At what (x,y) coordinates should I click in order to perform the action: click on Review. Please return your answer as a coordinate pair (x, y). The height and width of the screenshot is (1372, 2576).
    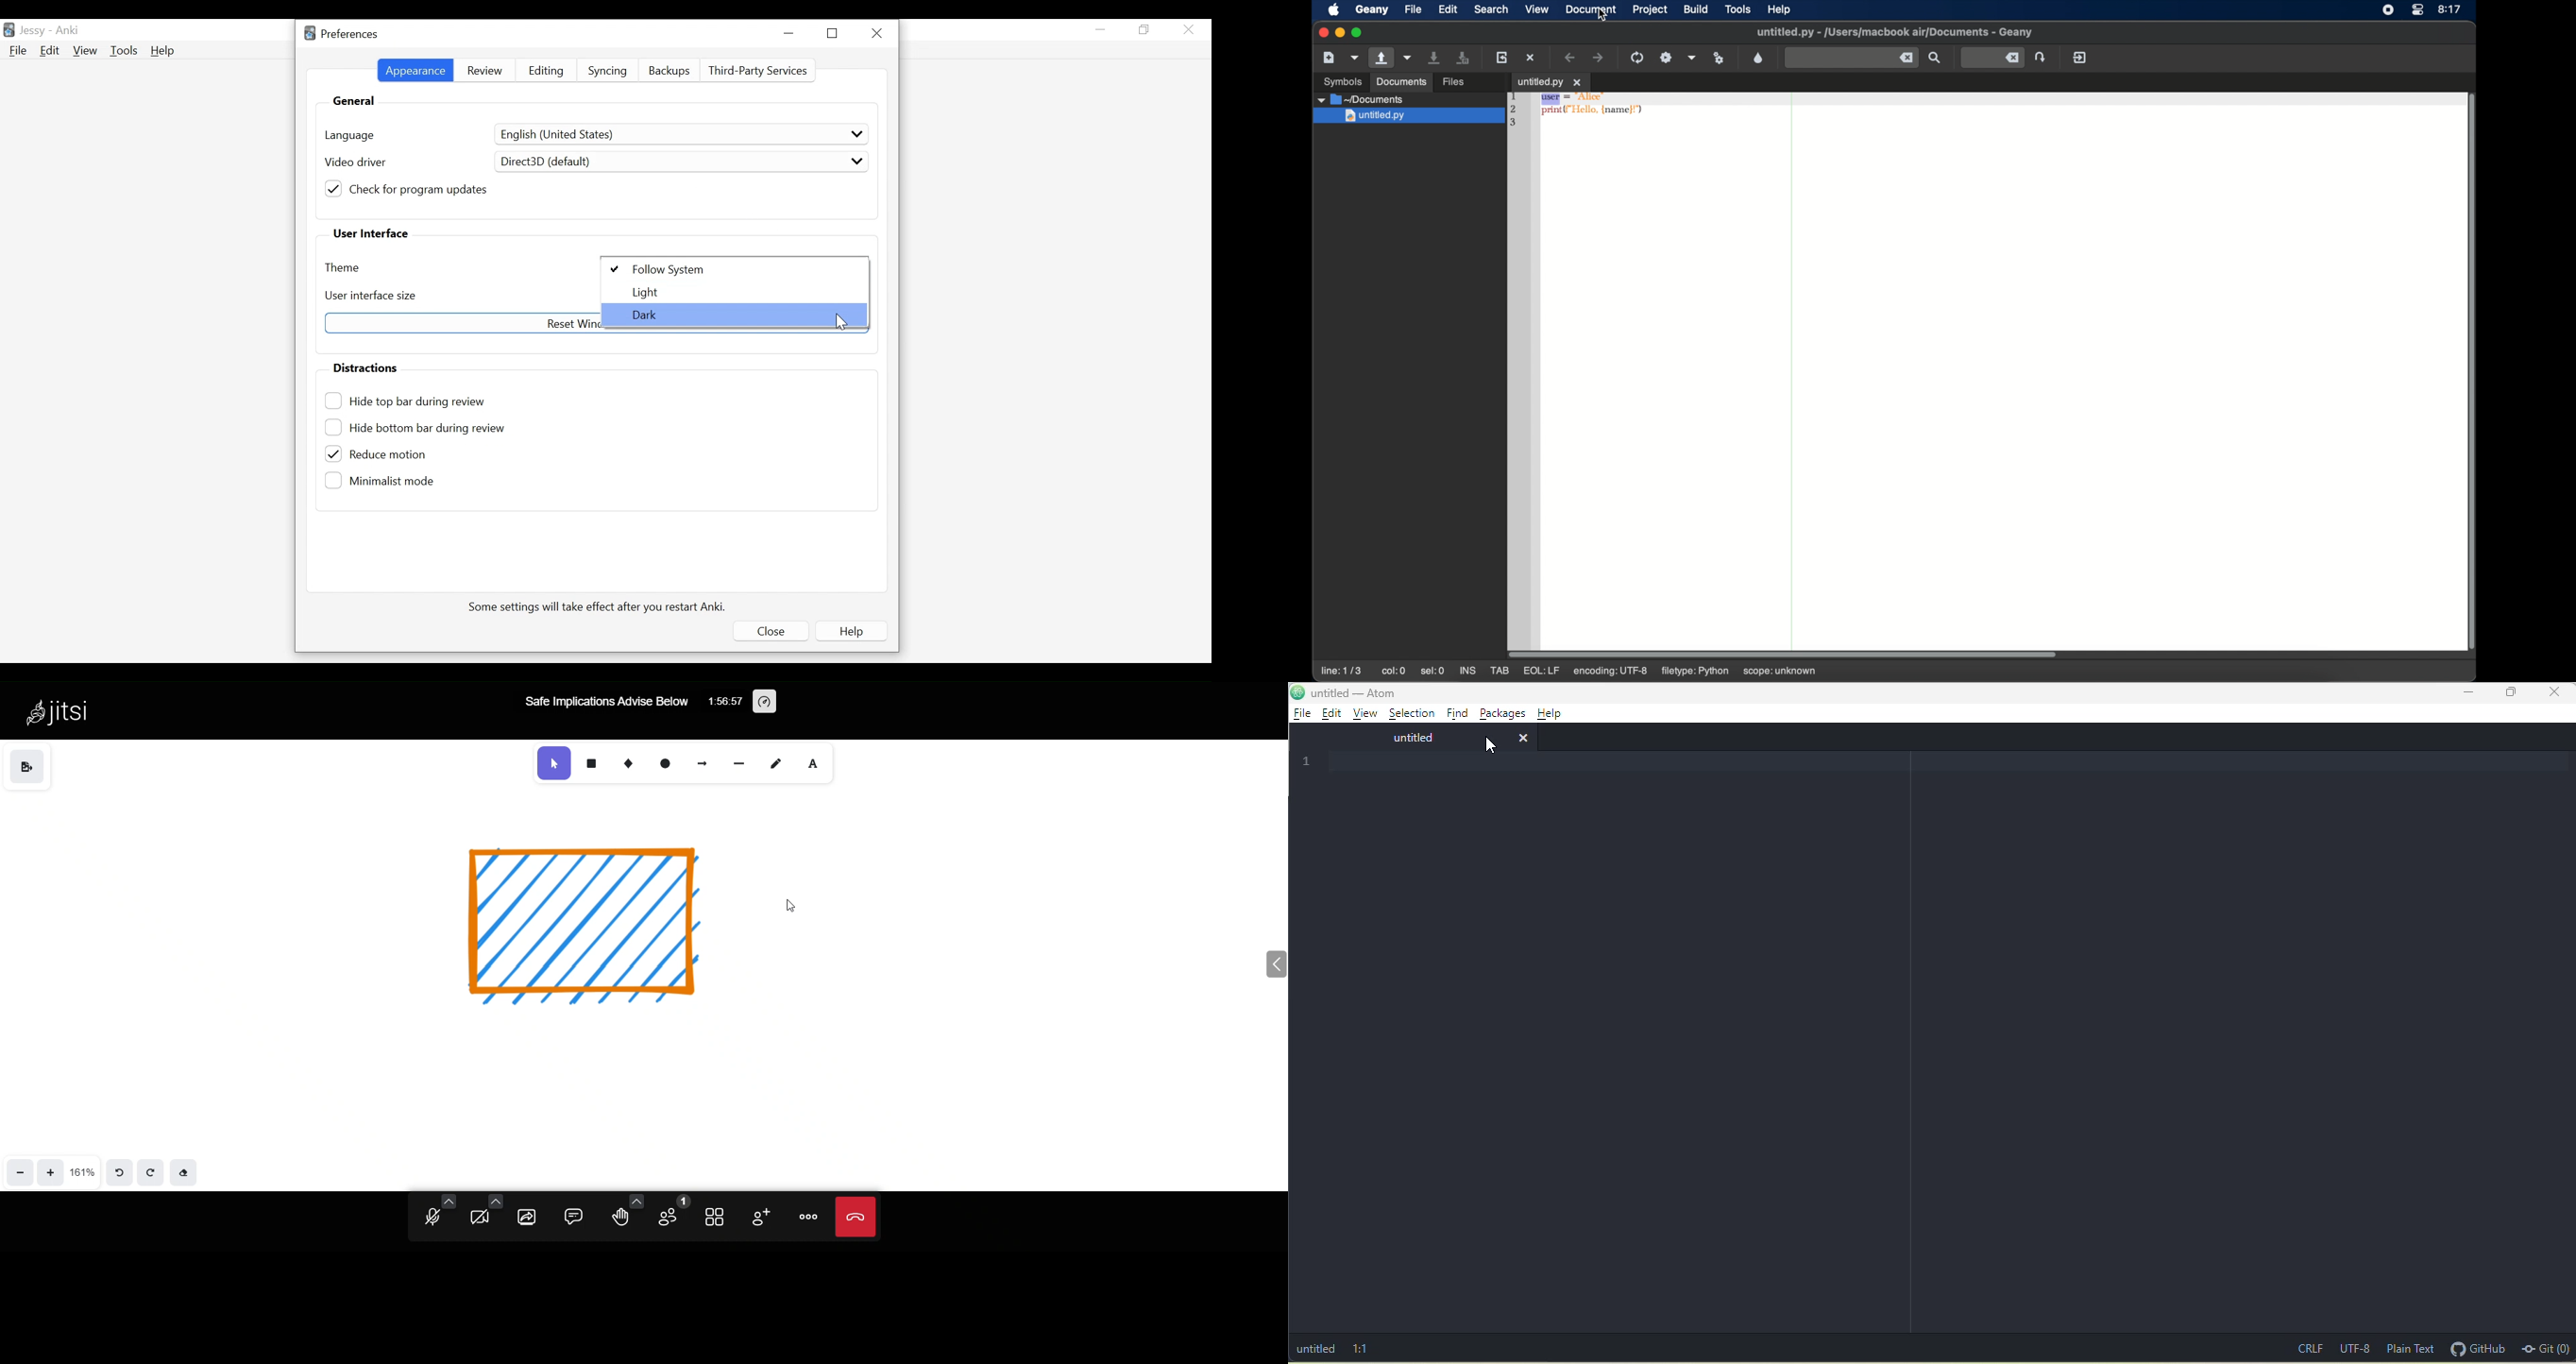
    Looking at the image, I should click on (484, 72).